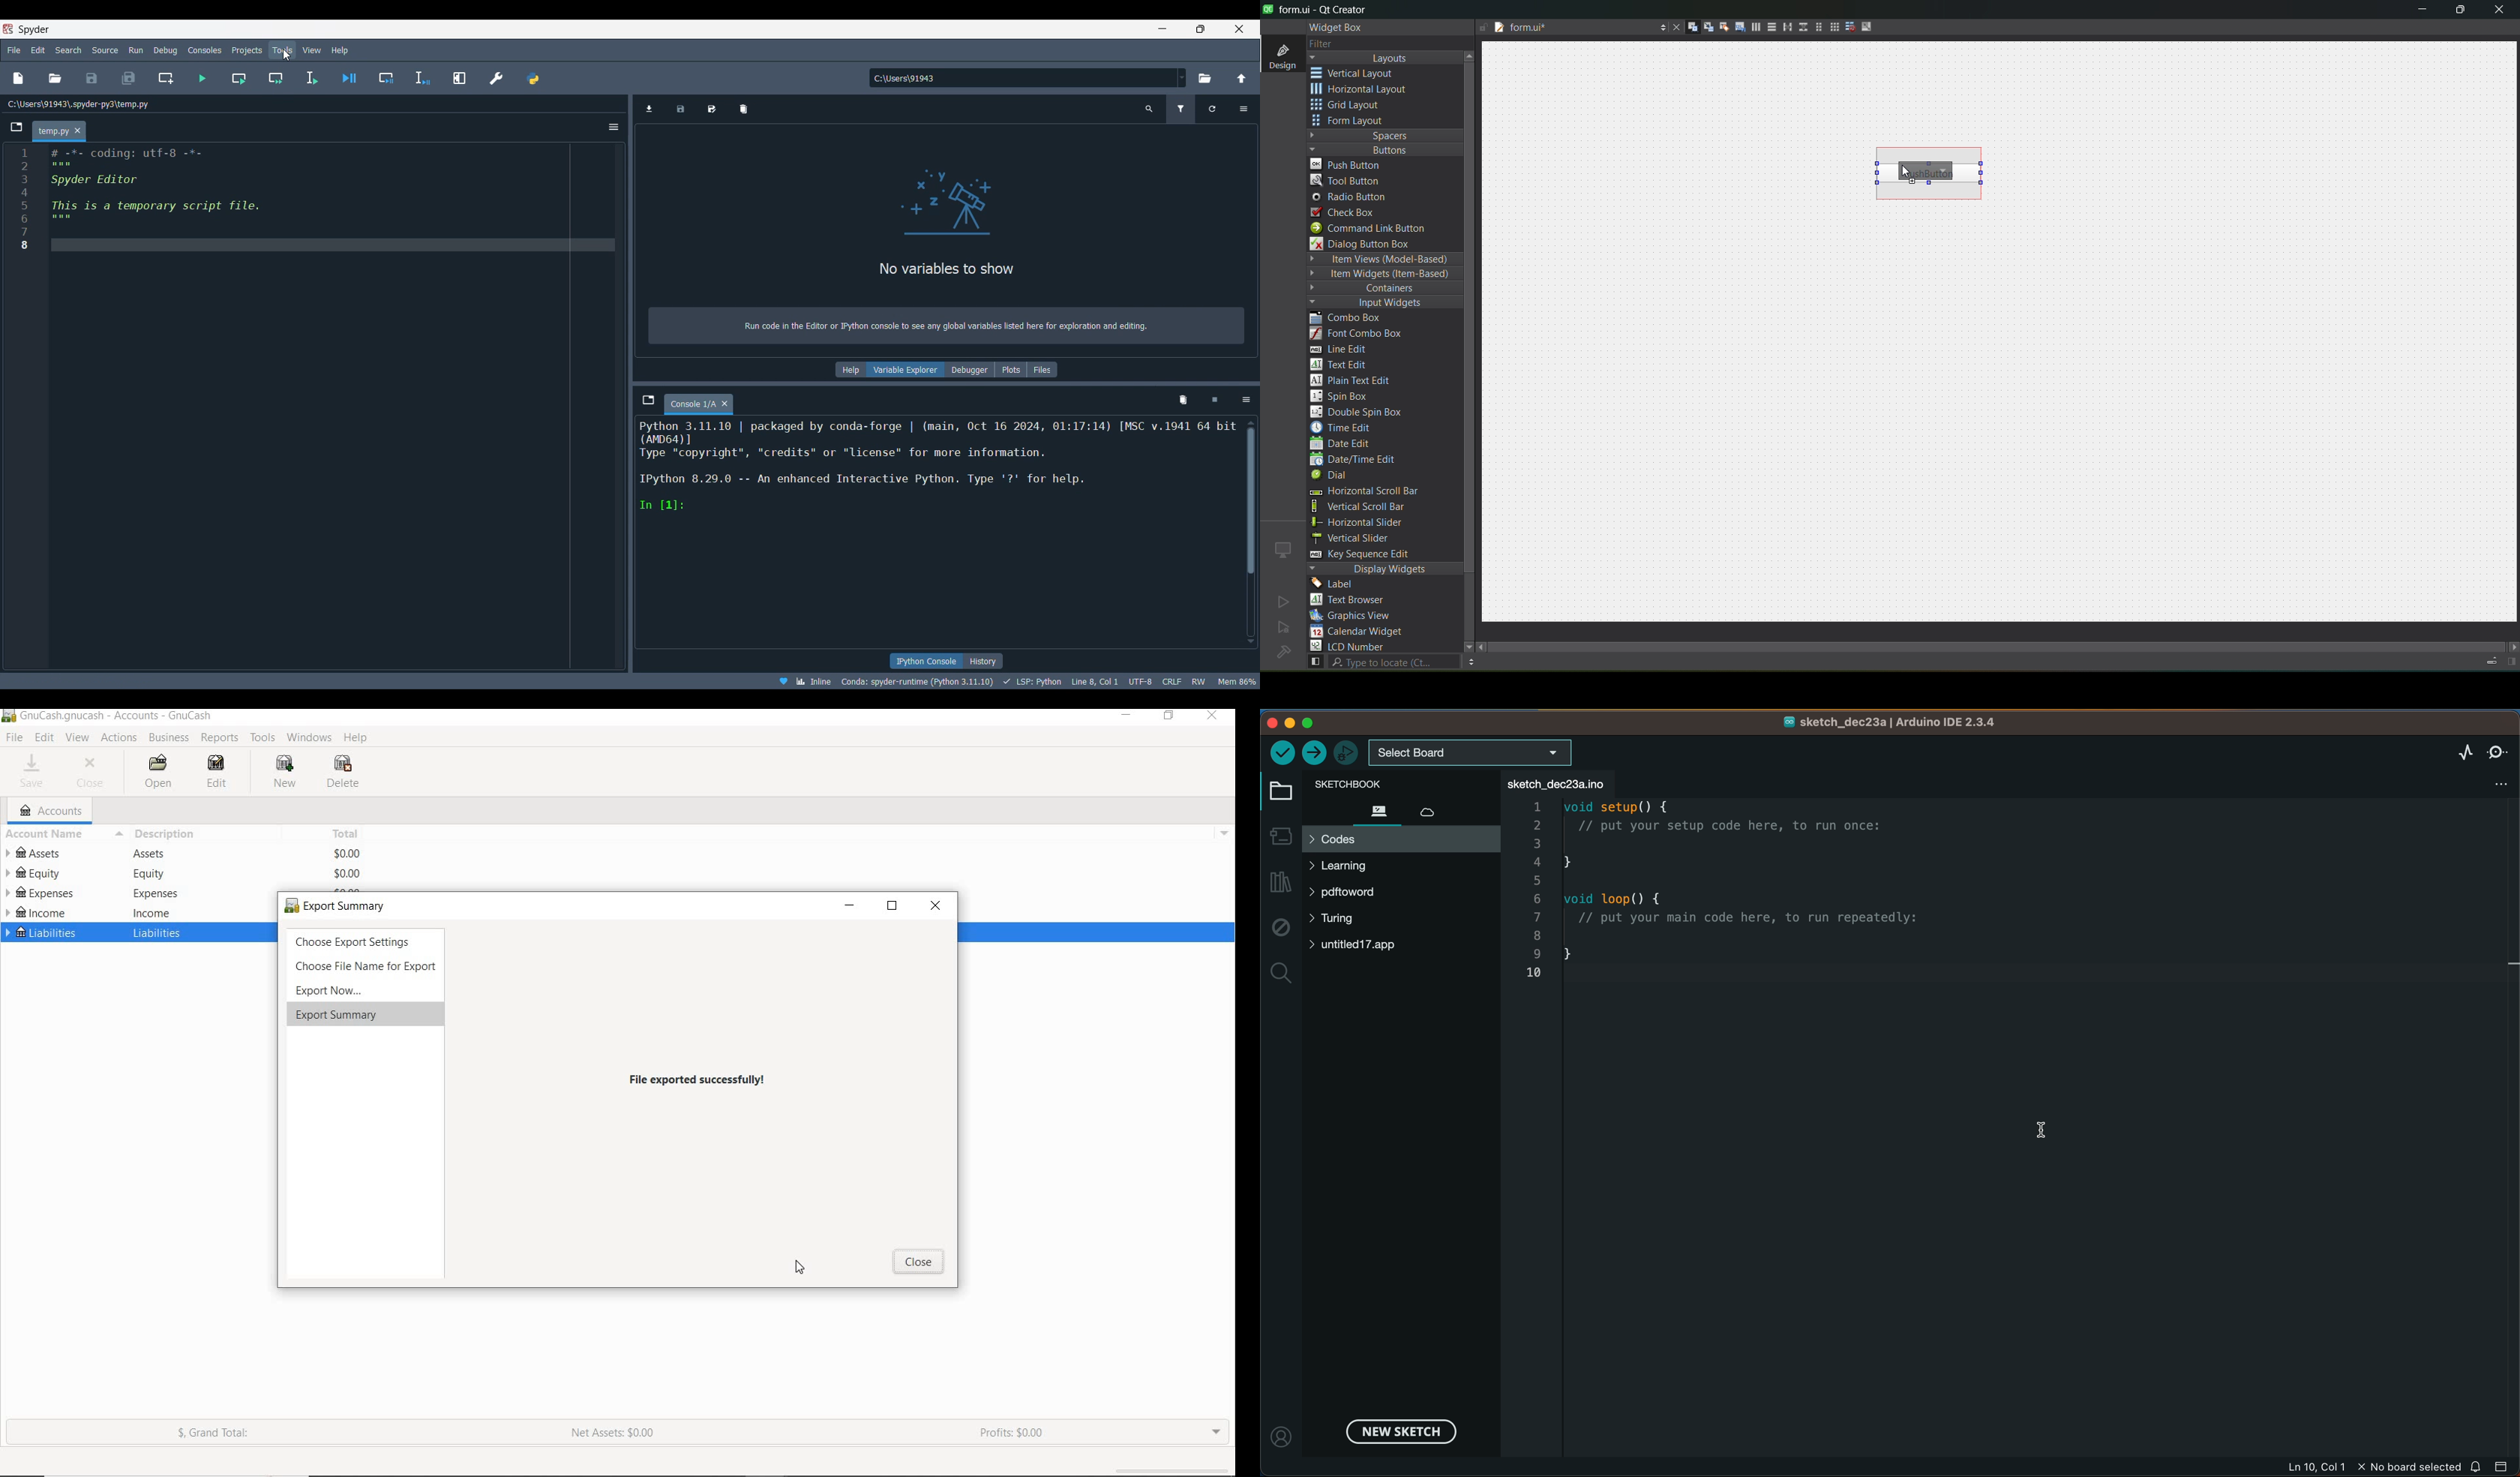 The width and height of the screenshot is (2520, 1484). Describe the element at coordinates (69, 50) in the screenshot. I see `Search menu` at that location.